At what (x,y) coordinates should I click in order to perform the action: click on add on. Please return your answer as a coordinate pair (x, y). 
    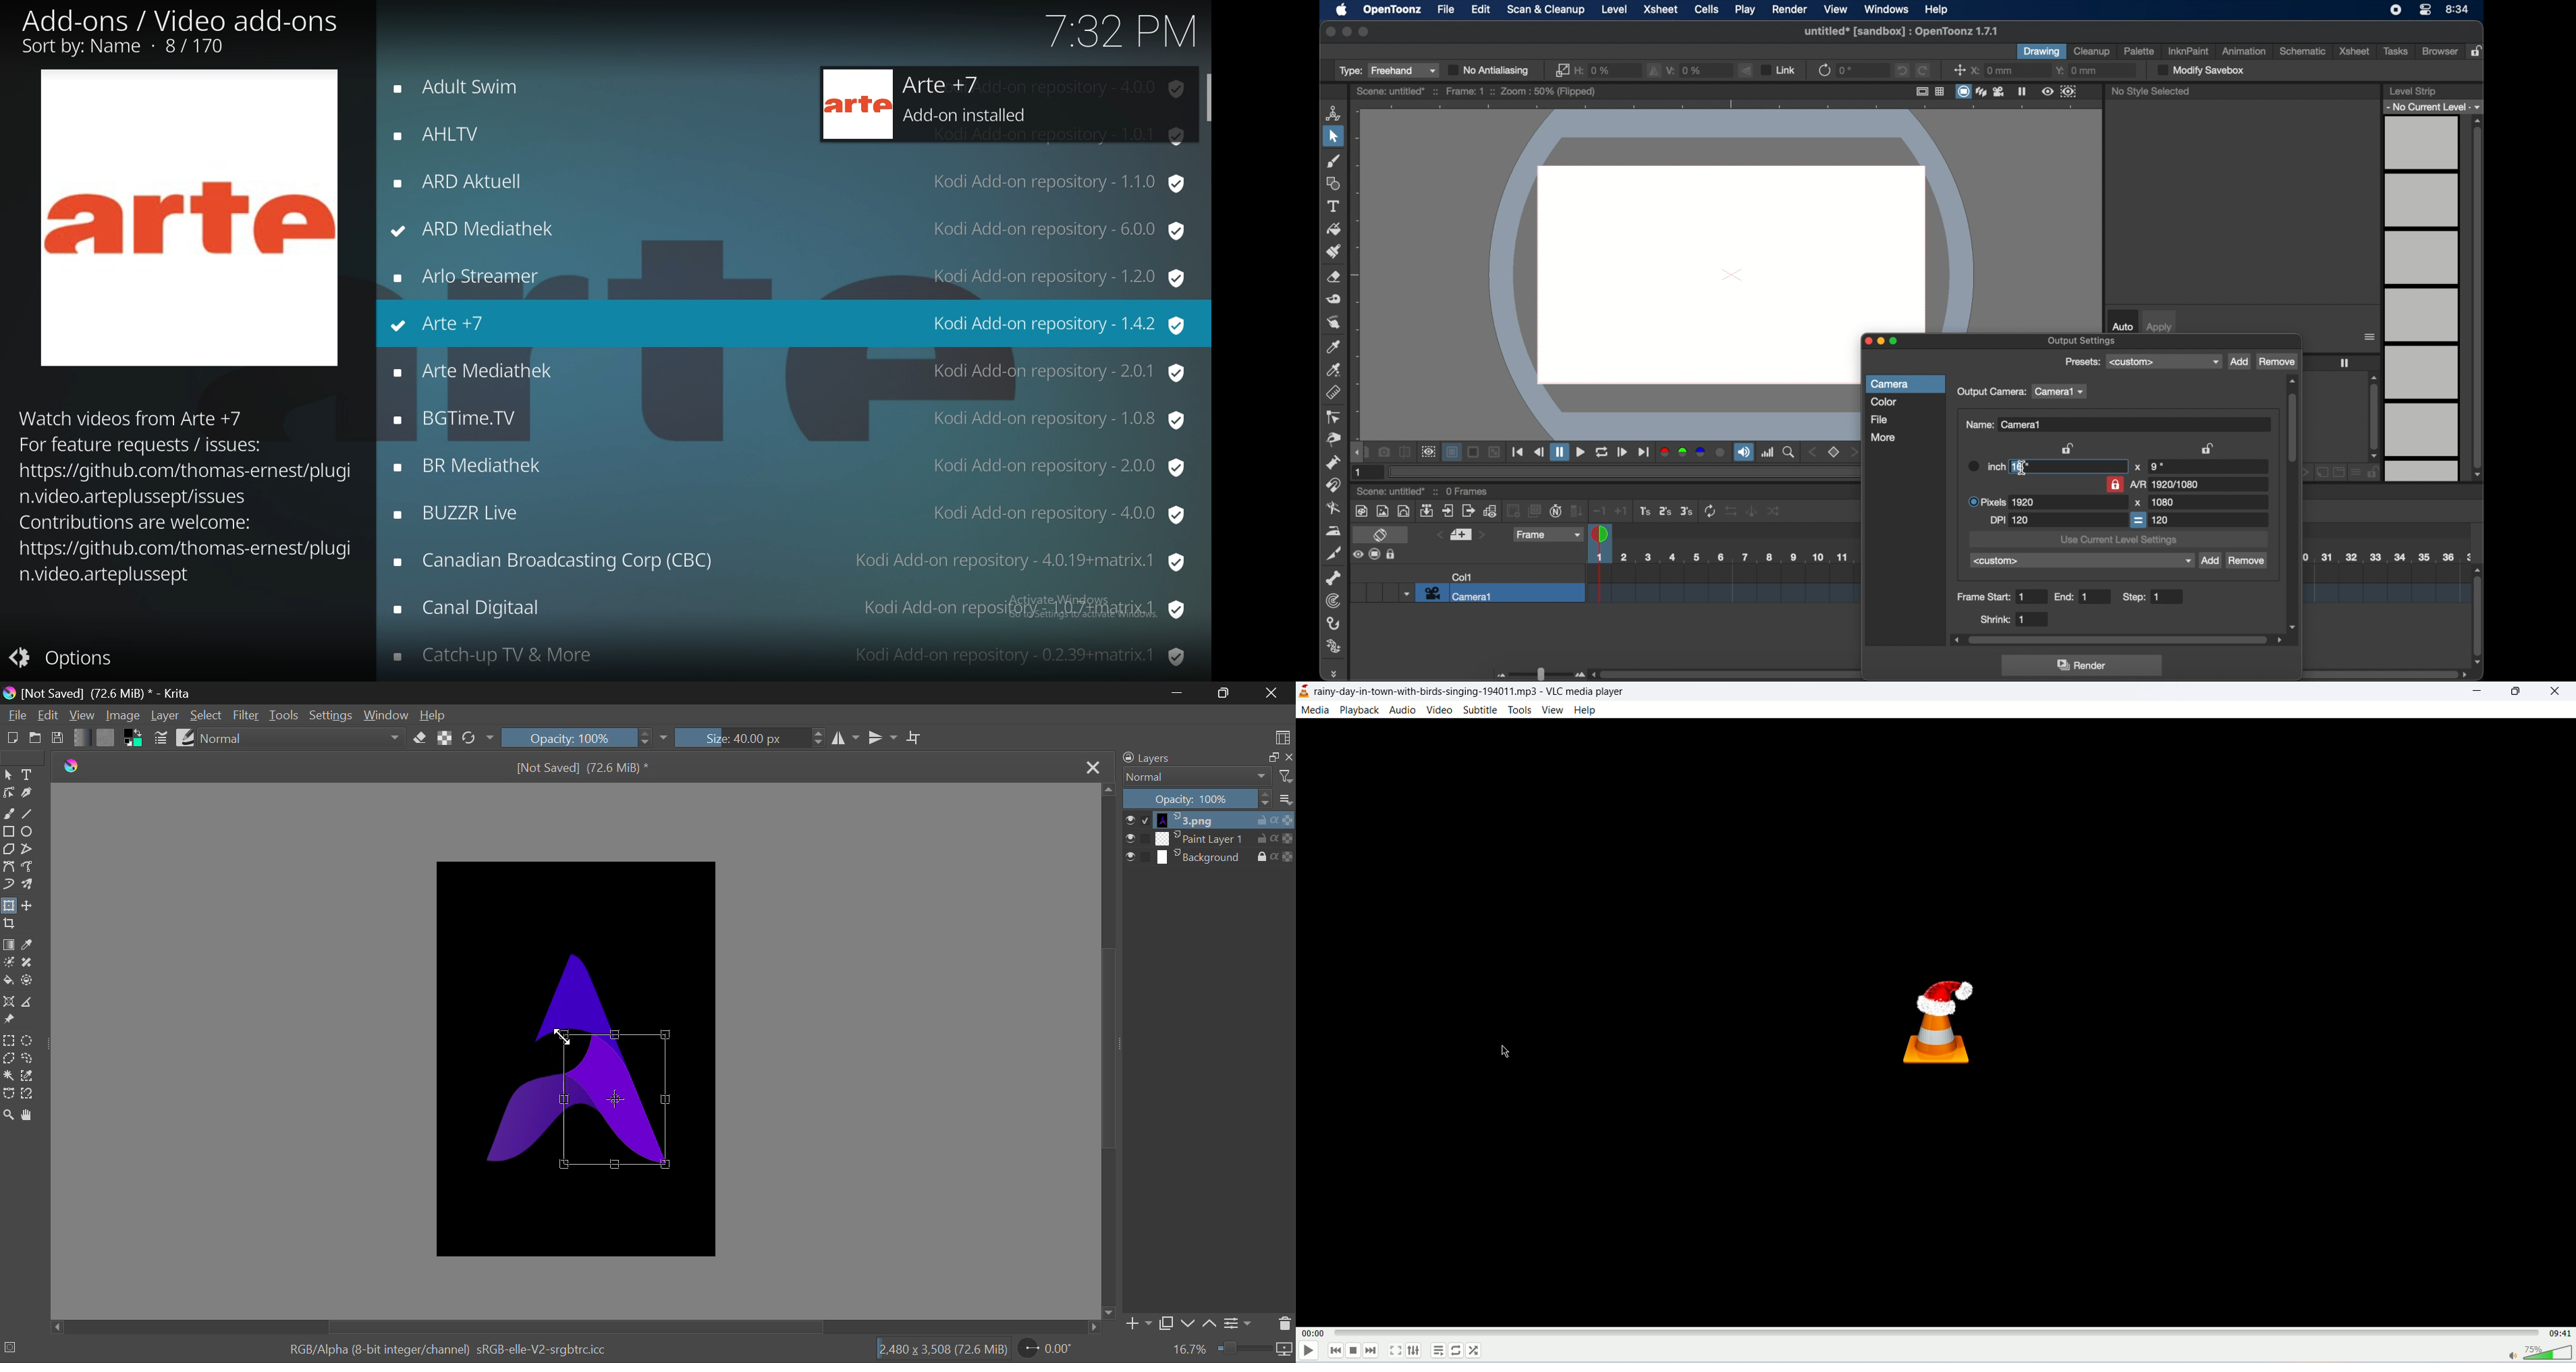
    Looking at the image, I should click on (788, 610).